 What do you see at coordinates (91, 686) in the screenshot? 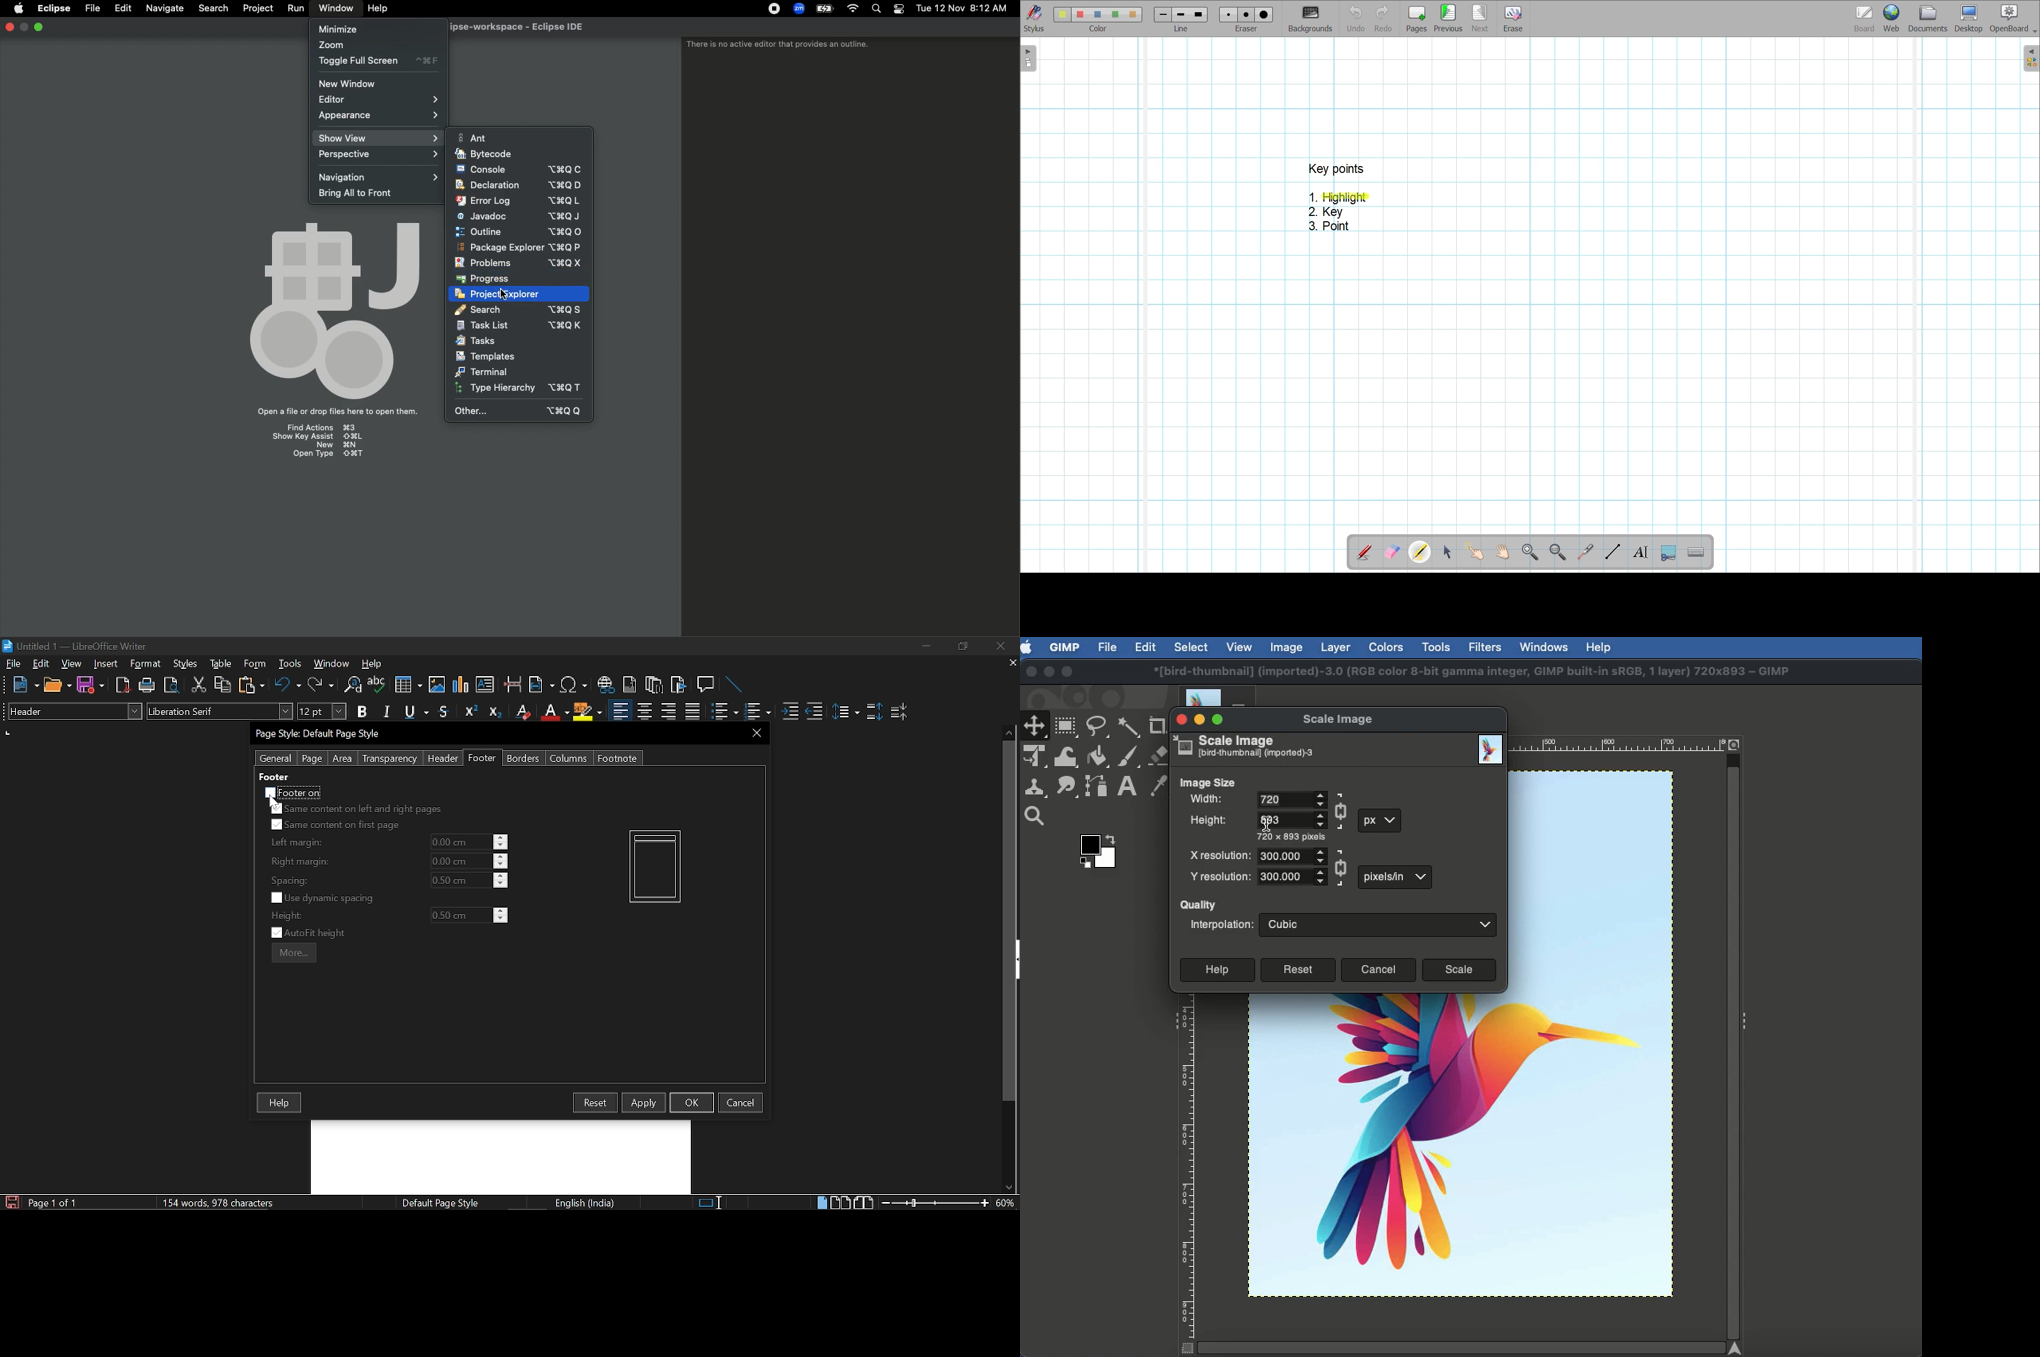
I see `Save` at bounding box center [91, 686].